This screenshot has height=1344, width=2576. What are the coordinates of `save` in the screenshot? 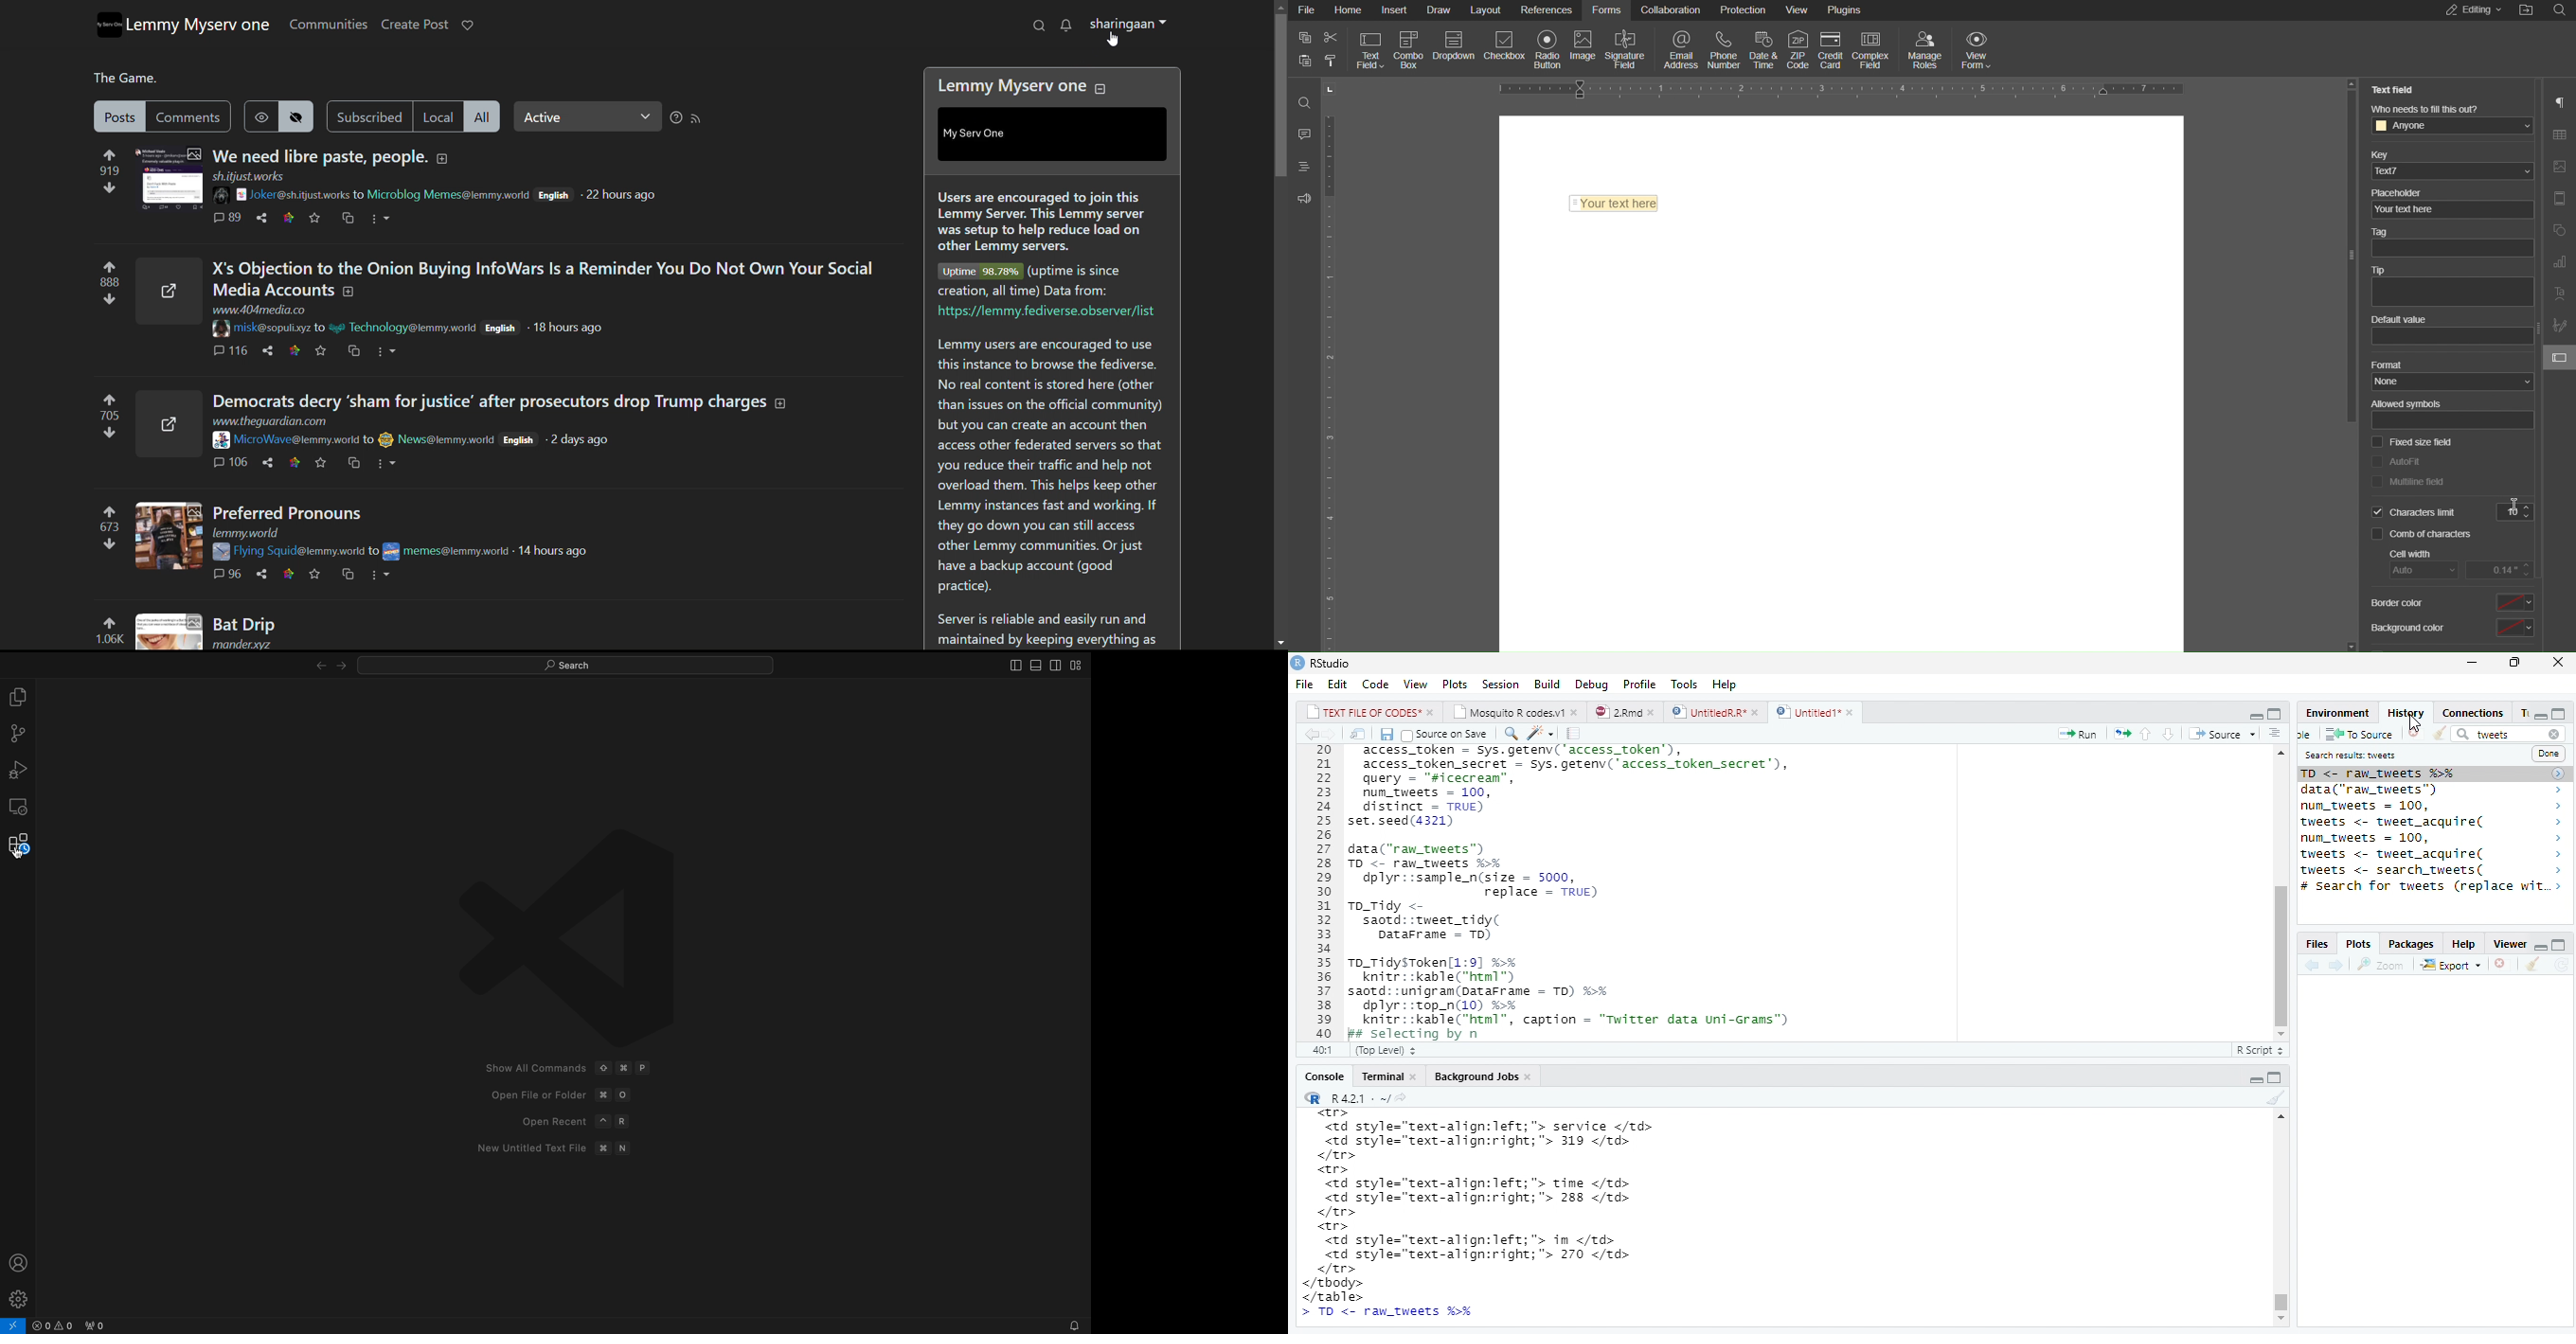 It's located at (2334, 734).